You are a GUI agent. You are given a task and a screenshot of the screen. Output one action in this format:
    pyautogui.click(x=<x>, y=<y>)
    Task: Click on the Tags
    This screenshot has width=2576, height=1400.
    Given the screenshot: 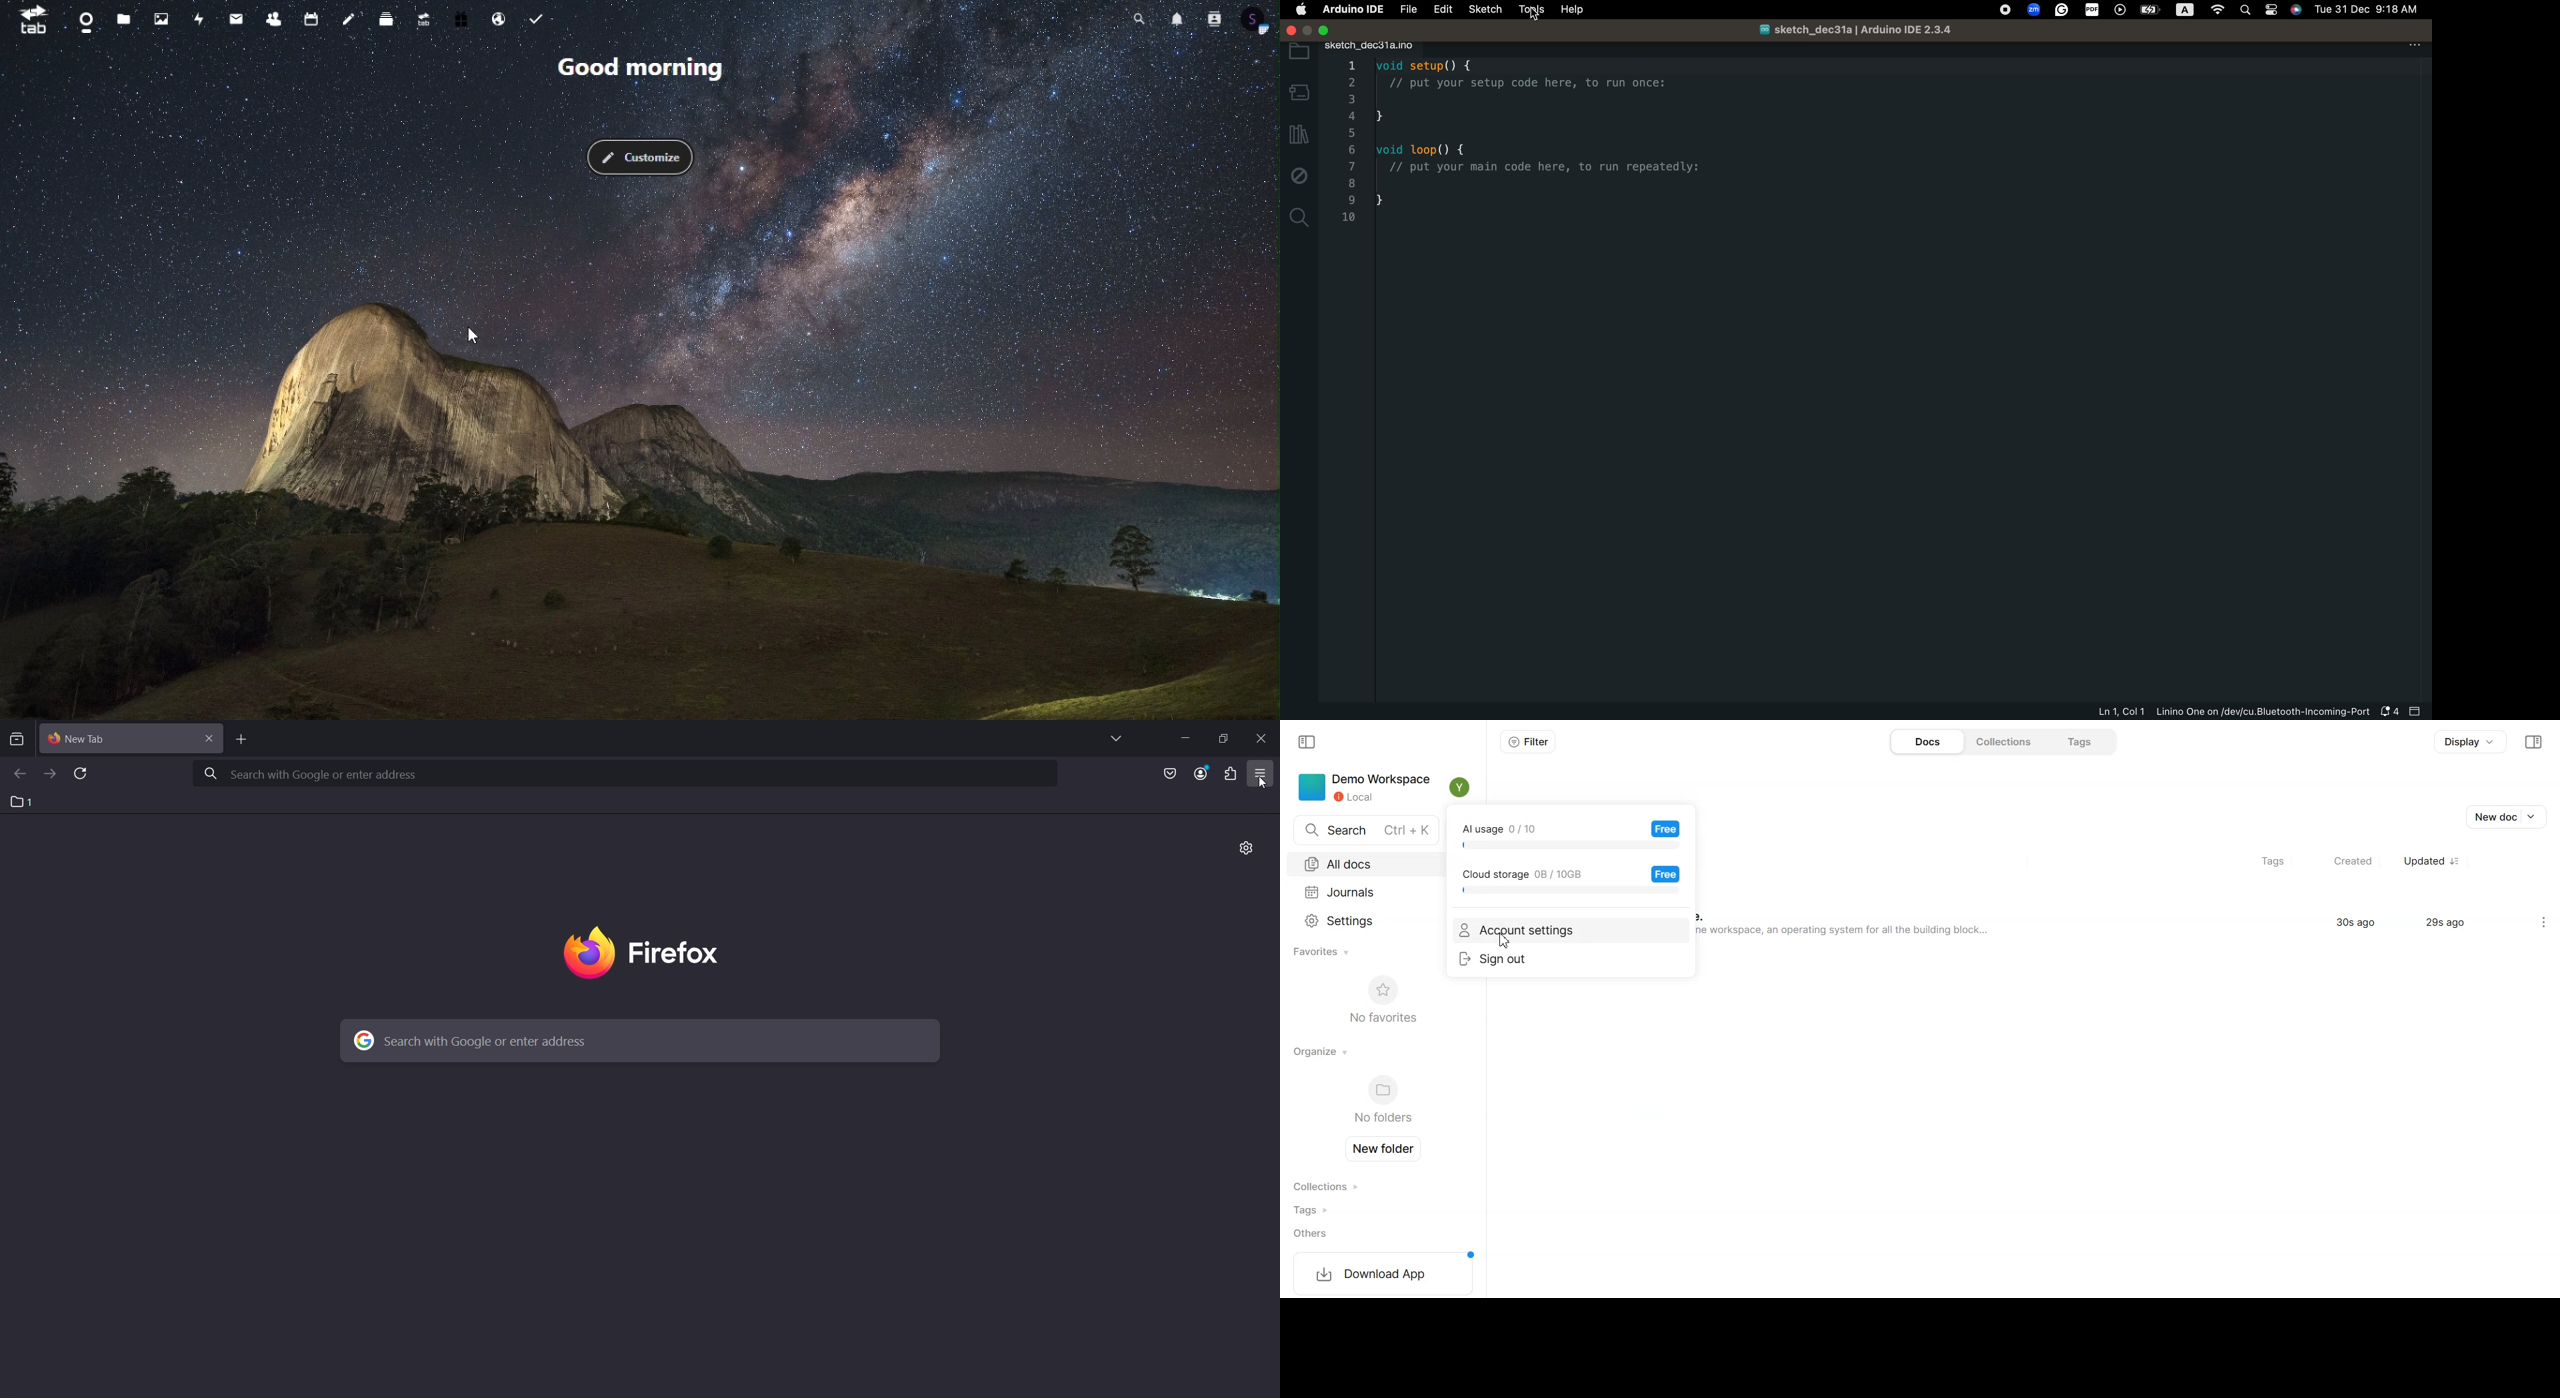 What is the action you would take?
    pyautogui.click(x=2265, y=861)
    